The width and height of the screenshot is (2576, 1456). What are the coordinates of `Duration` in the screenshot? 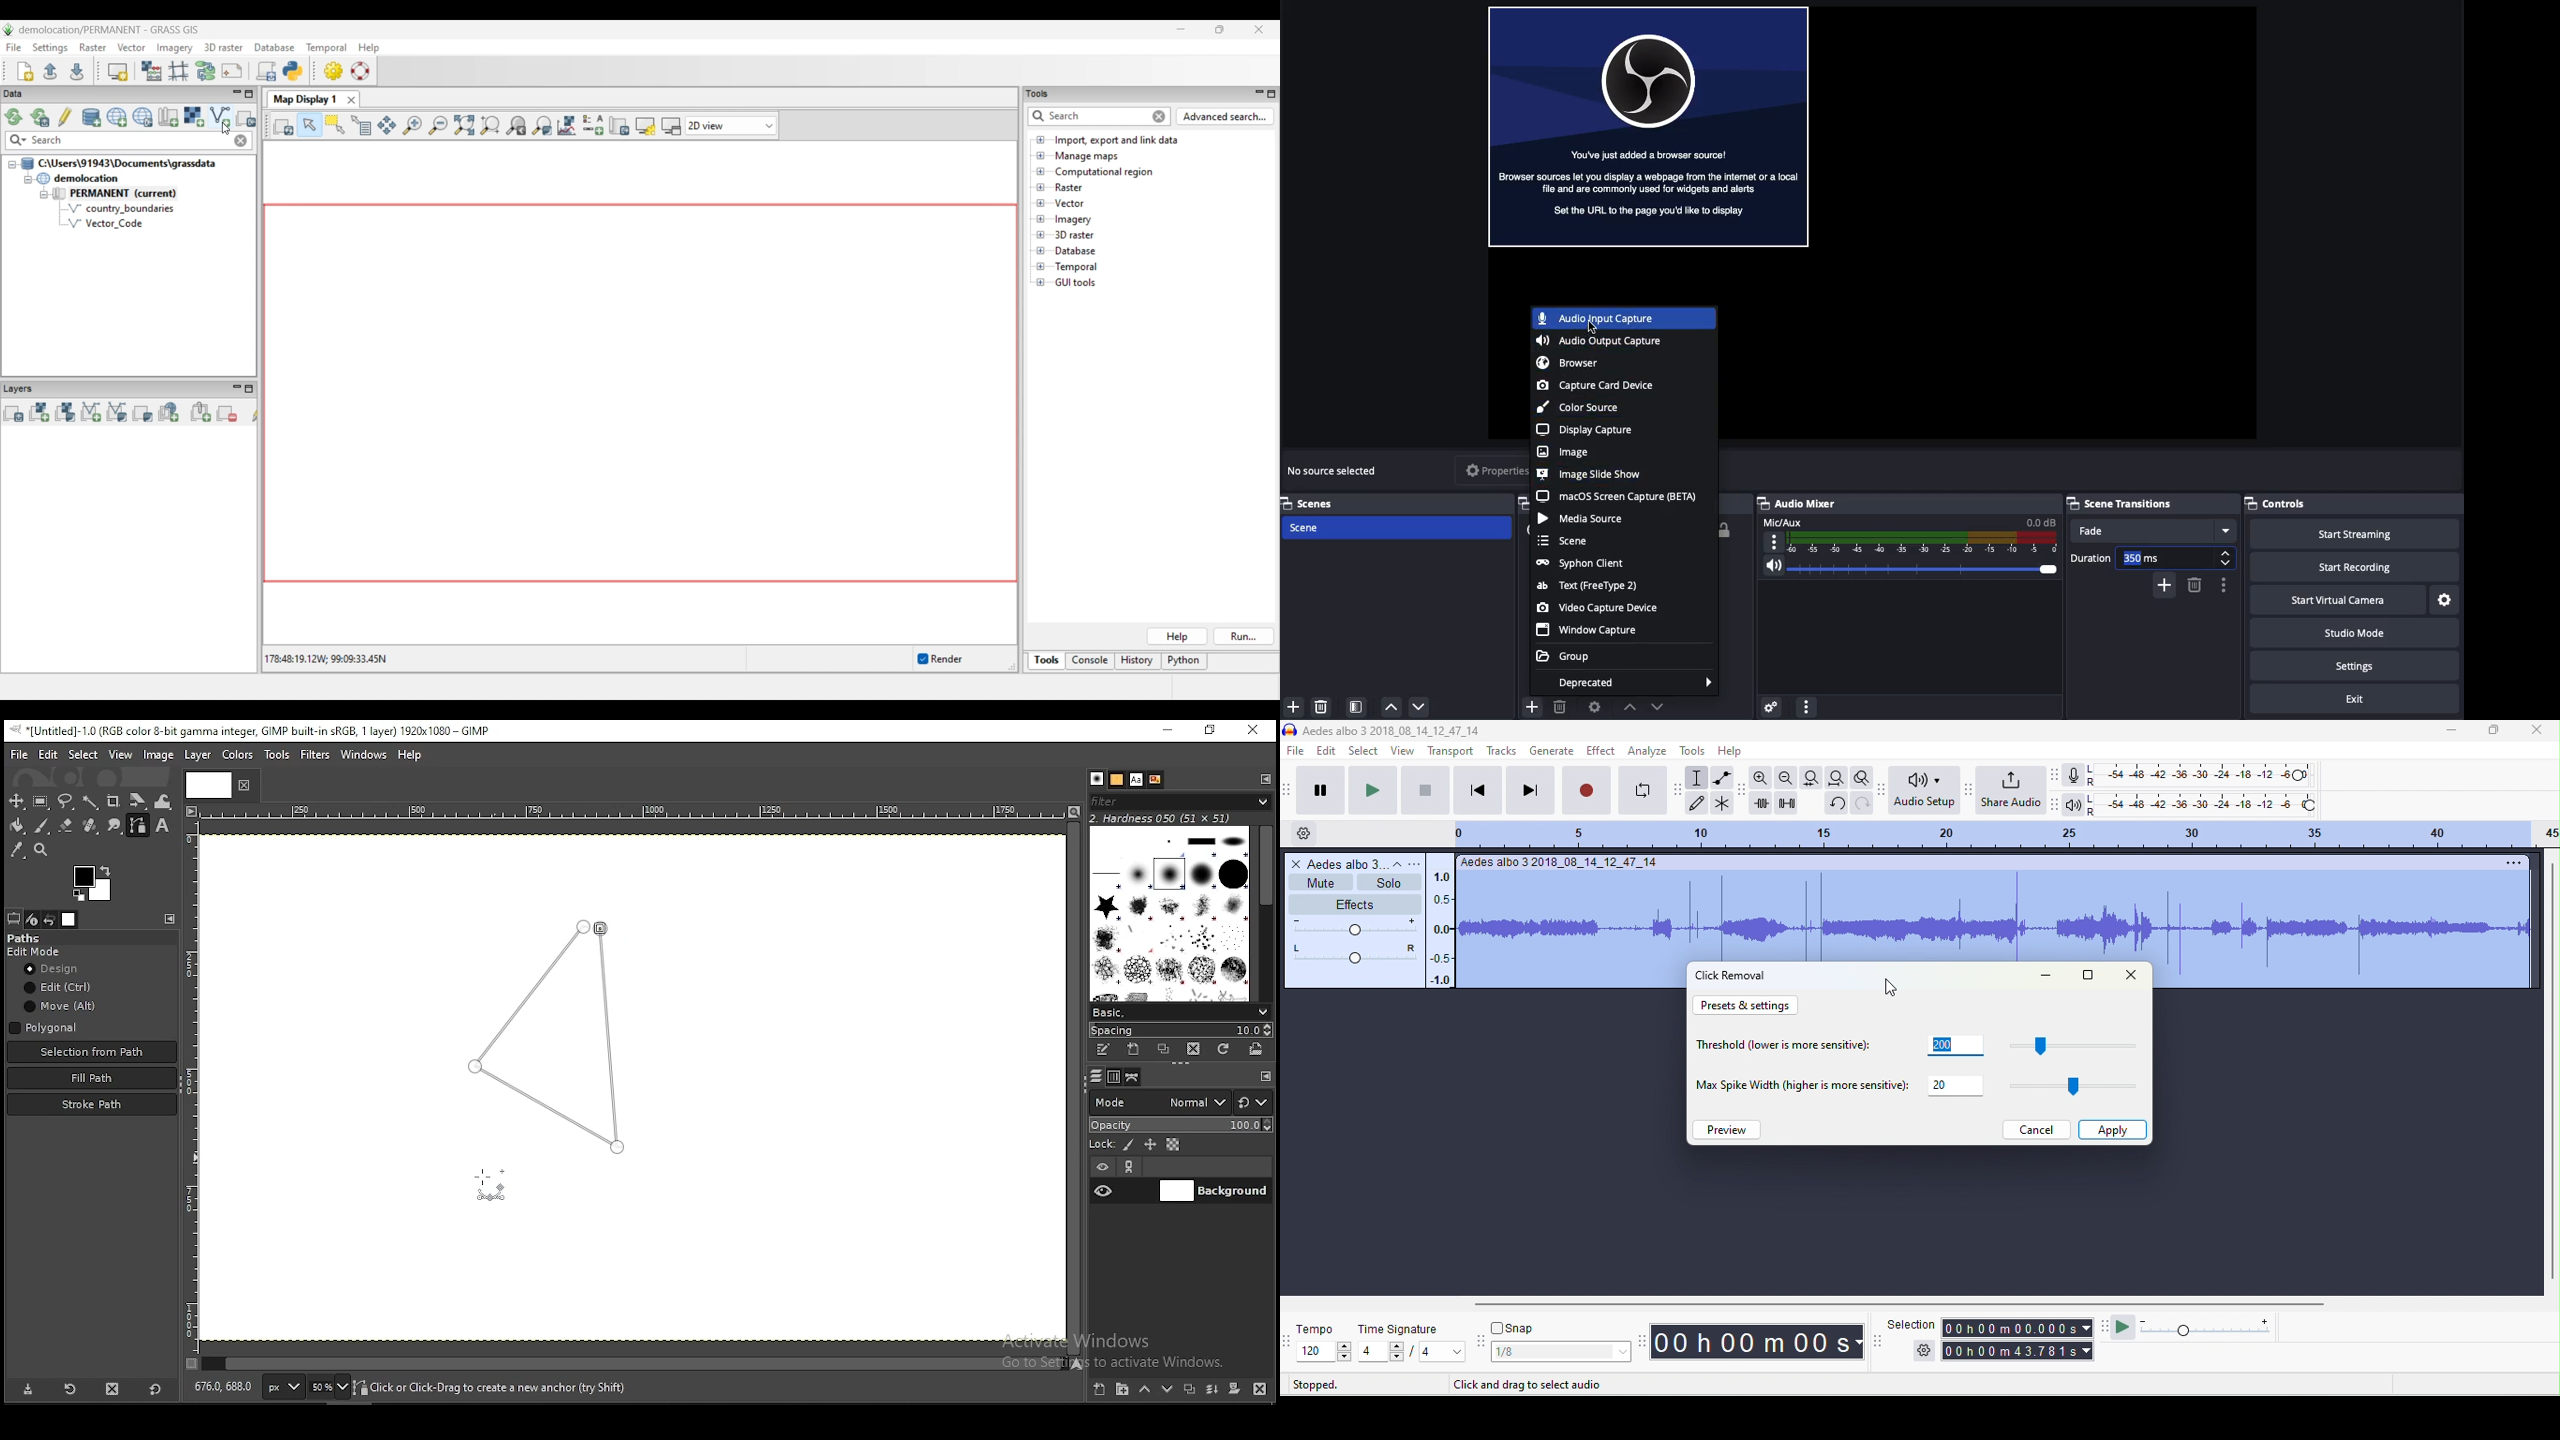 It's located at (2152, 559).